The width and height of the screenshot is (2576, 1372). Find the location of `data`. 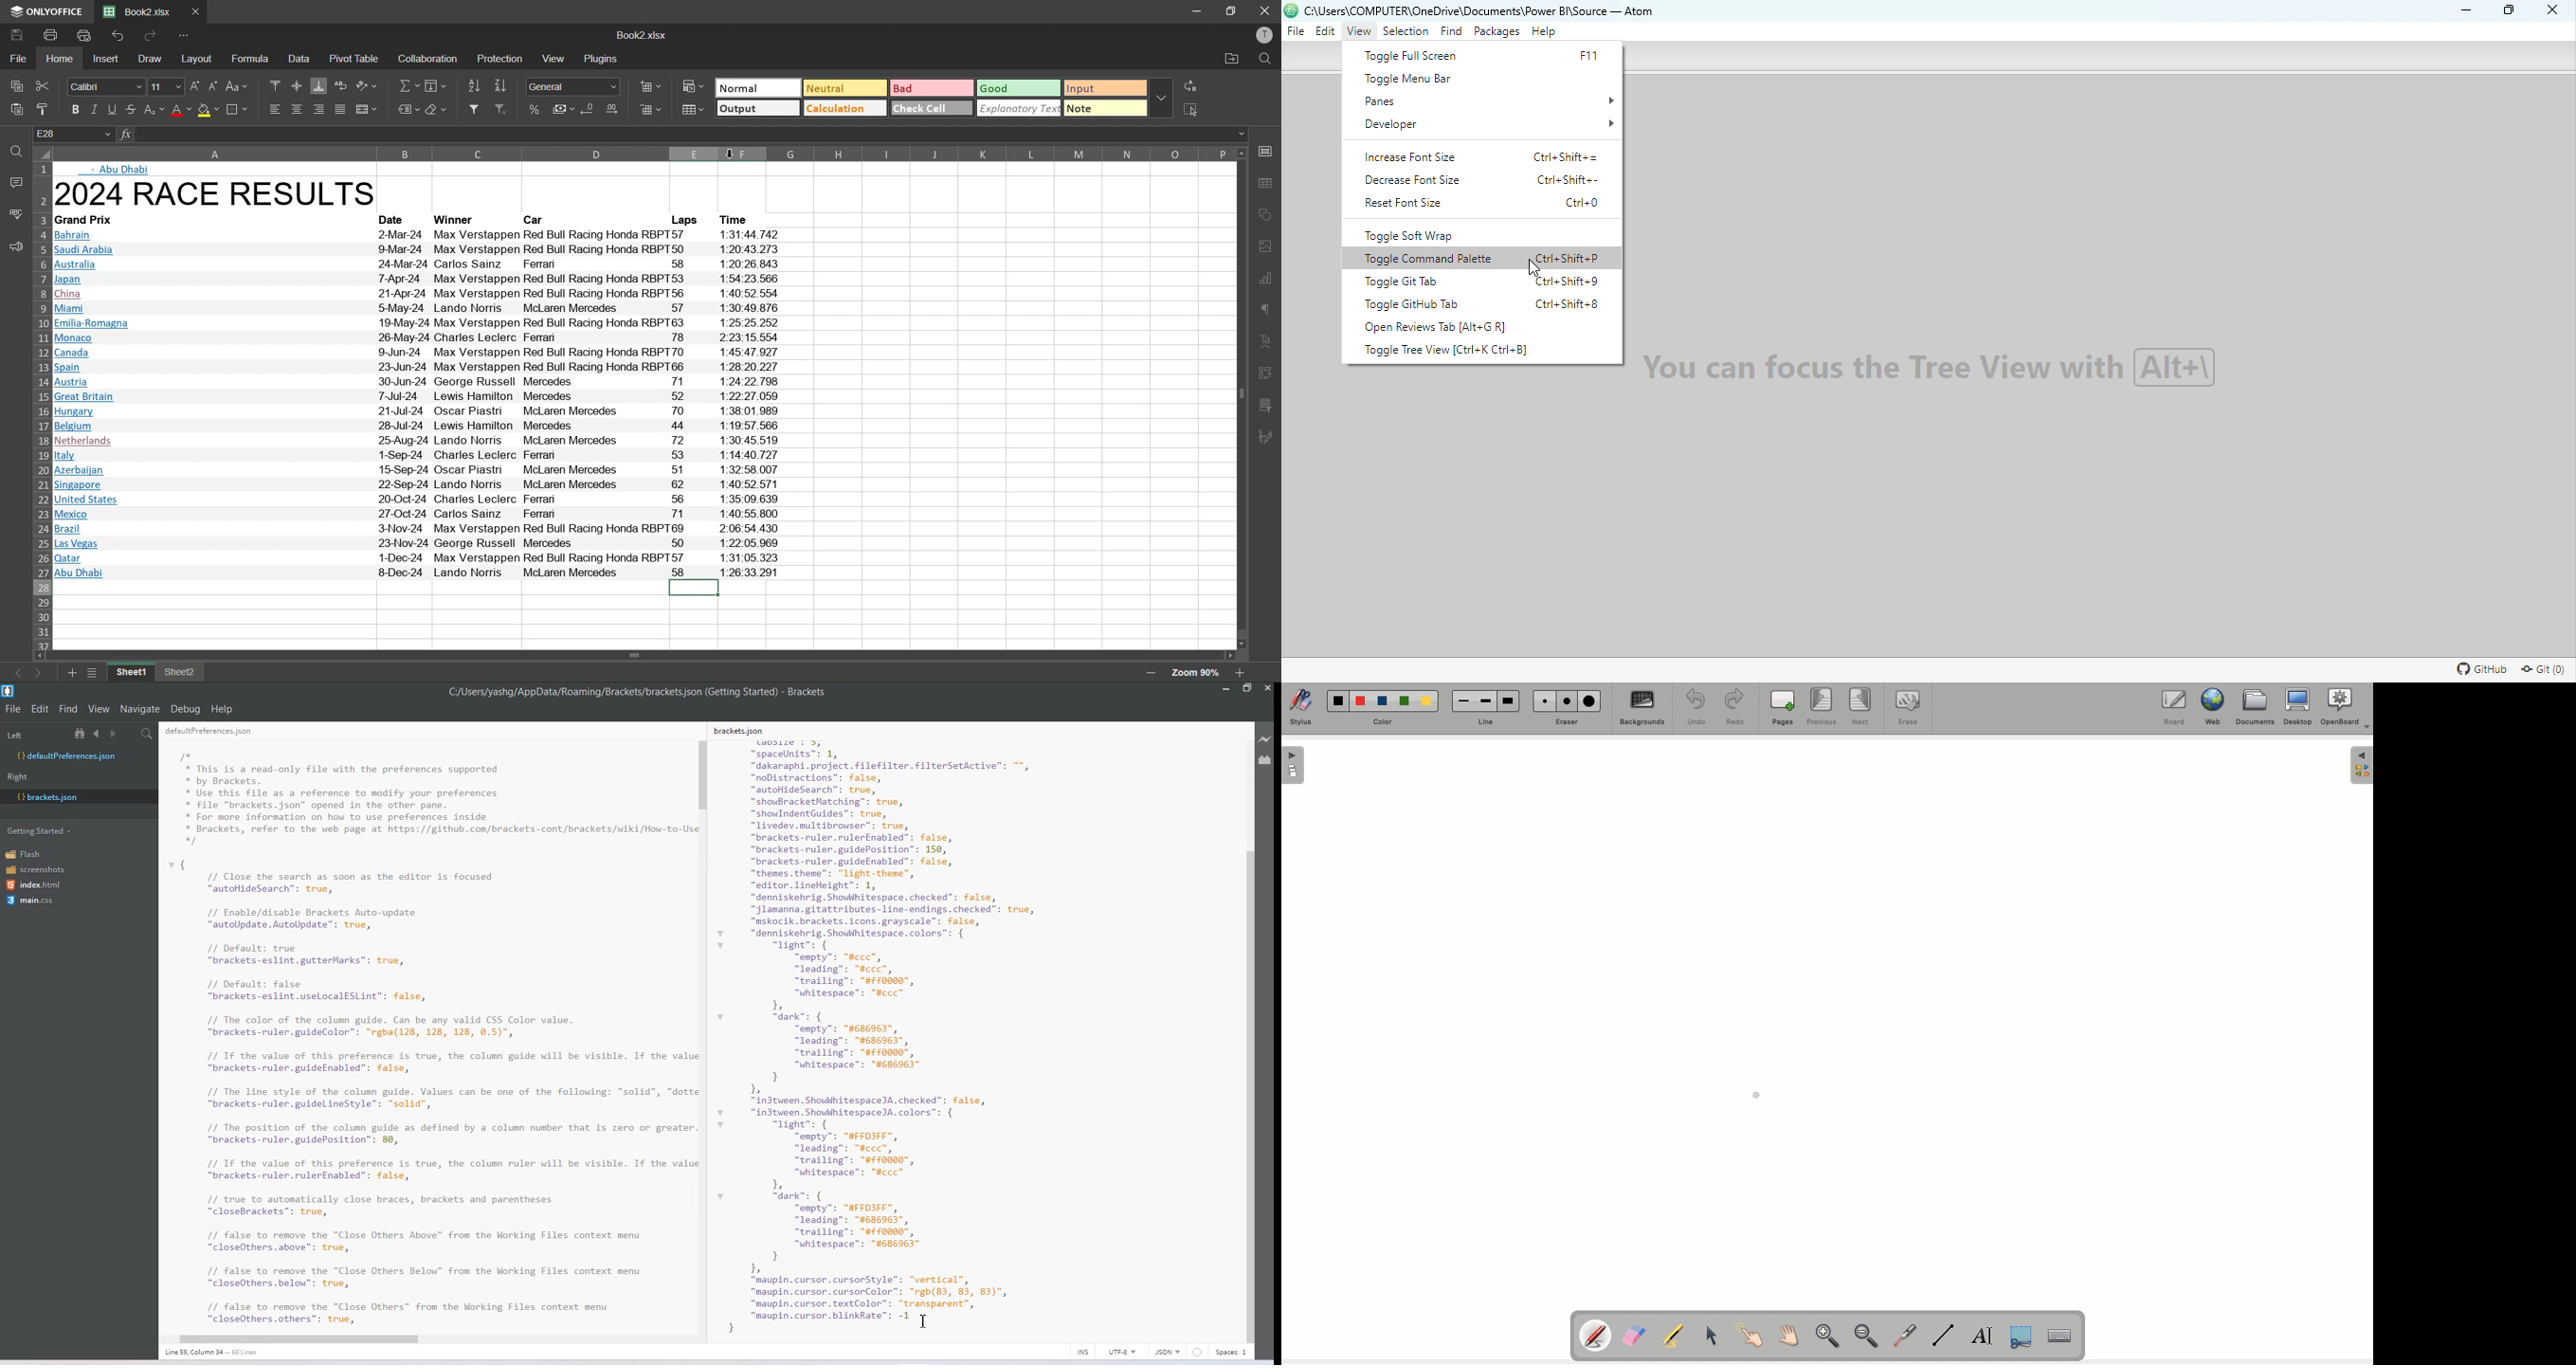

data is located at coordinates (298, 59).